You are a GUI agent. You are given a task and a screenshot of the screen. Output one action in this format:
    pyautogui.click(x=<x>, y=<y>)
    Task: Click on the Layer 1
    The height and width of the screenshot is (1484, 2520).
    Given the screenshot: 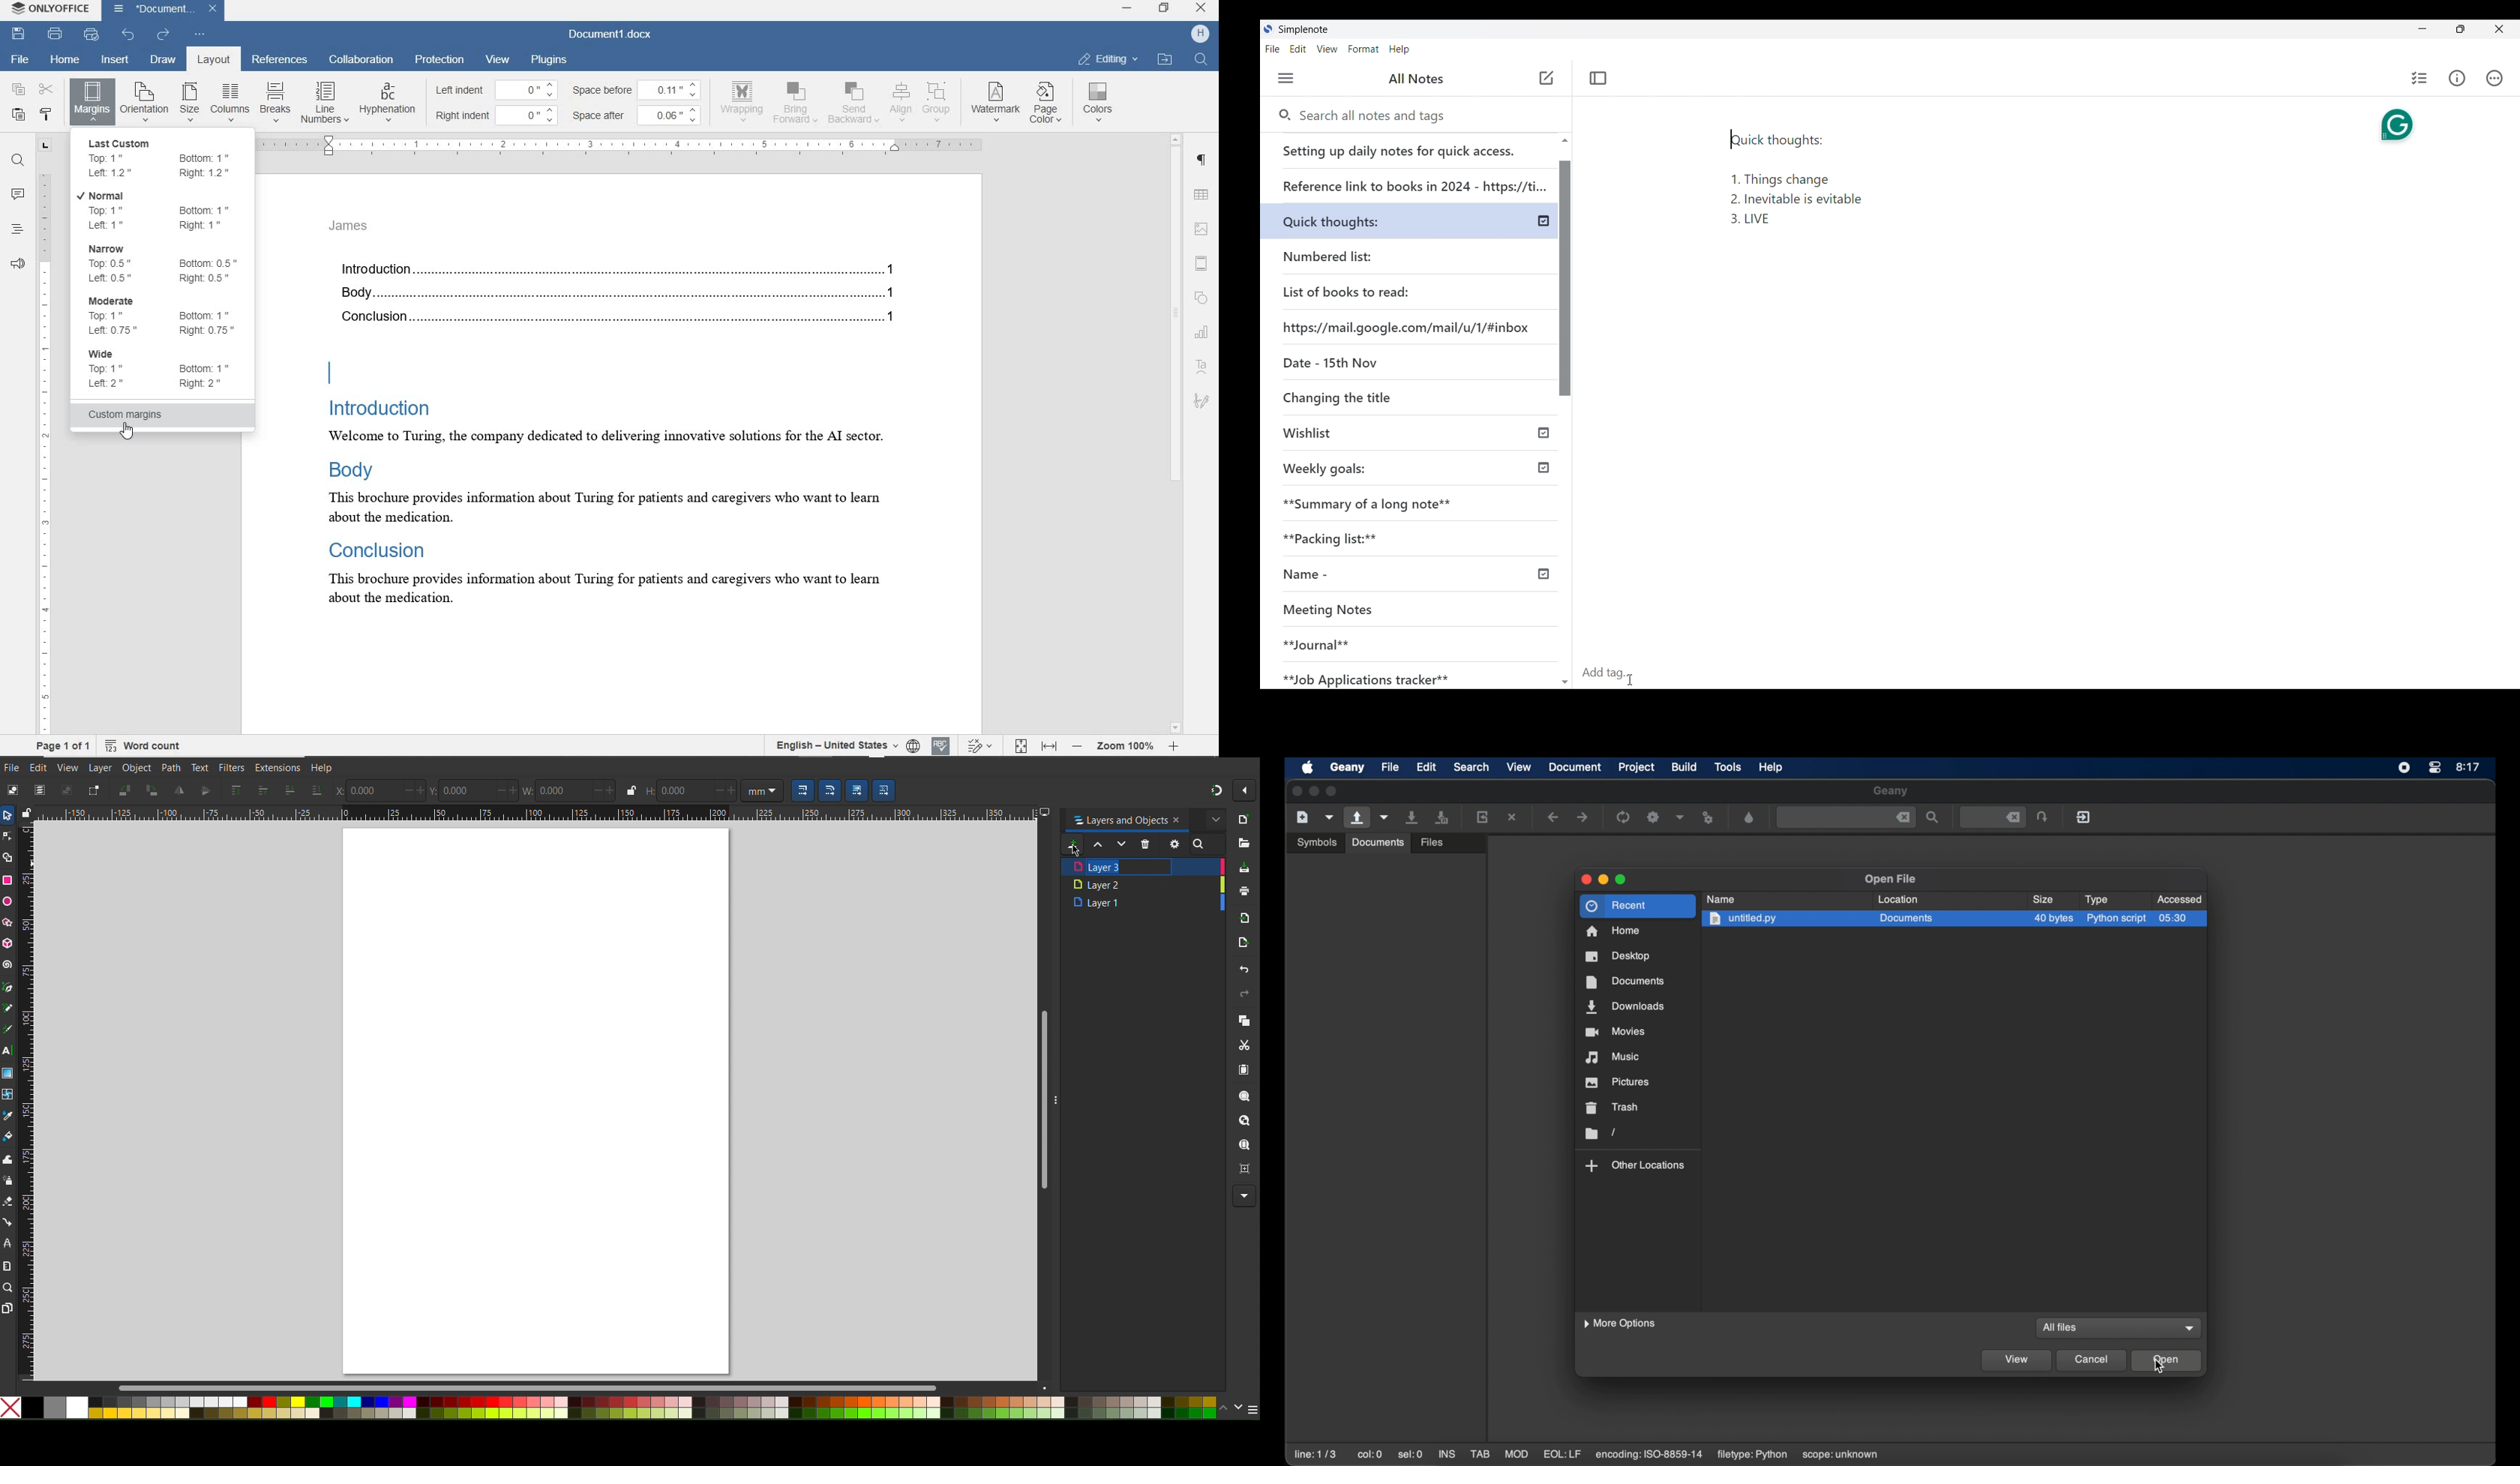 What is the action you would take?
    pyautogui.click(x=1140, y=904)
    